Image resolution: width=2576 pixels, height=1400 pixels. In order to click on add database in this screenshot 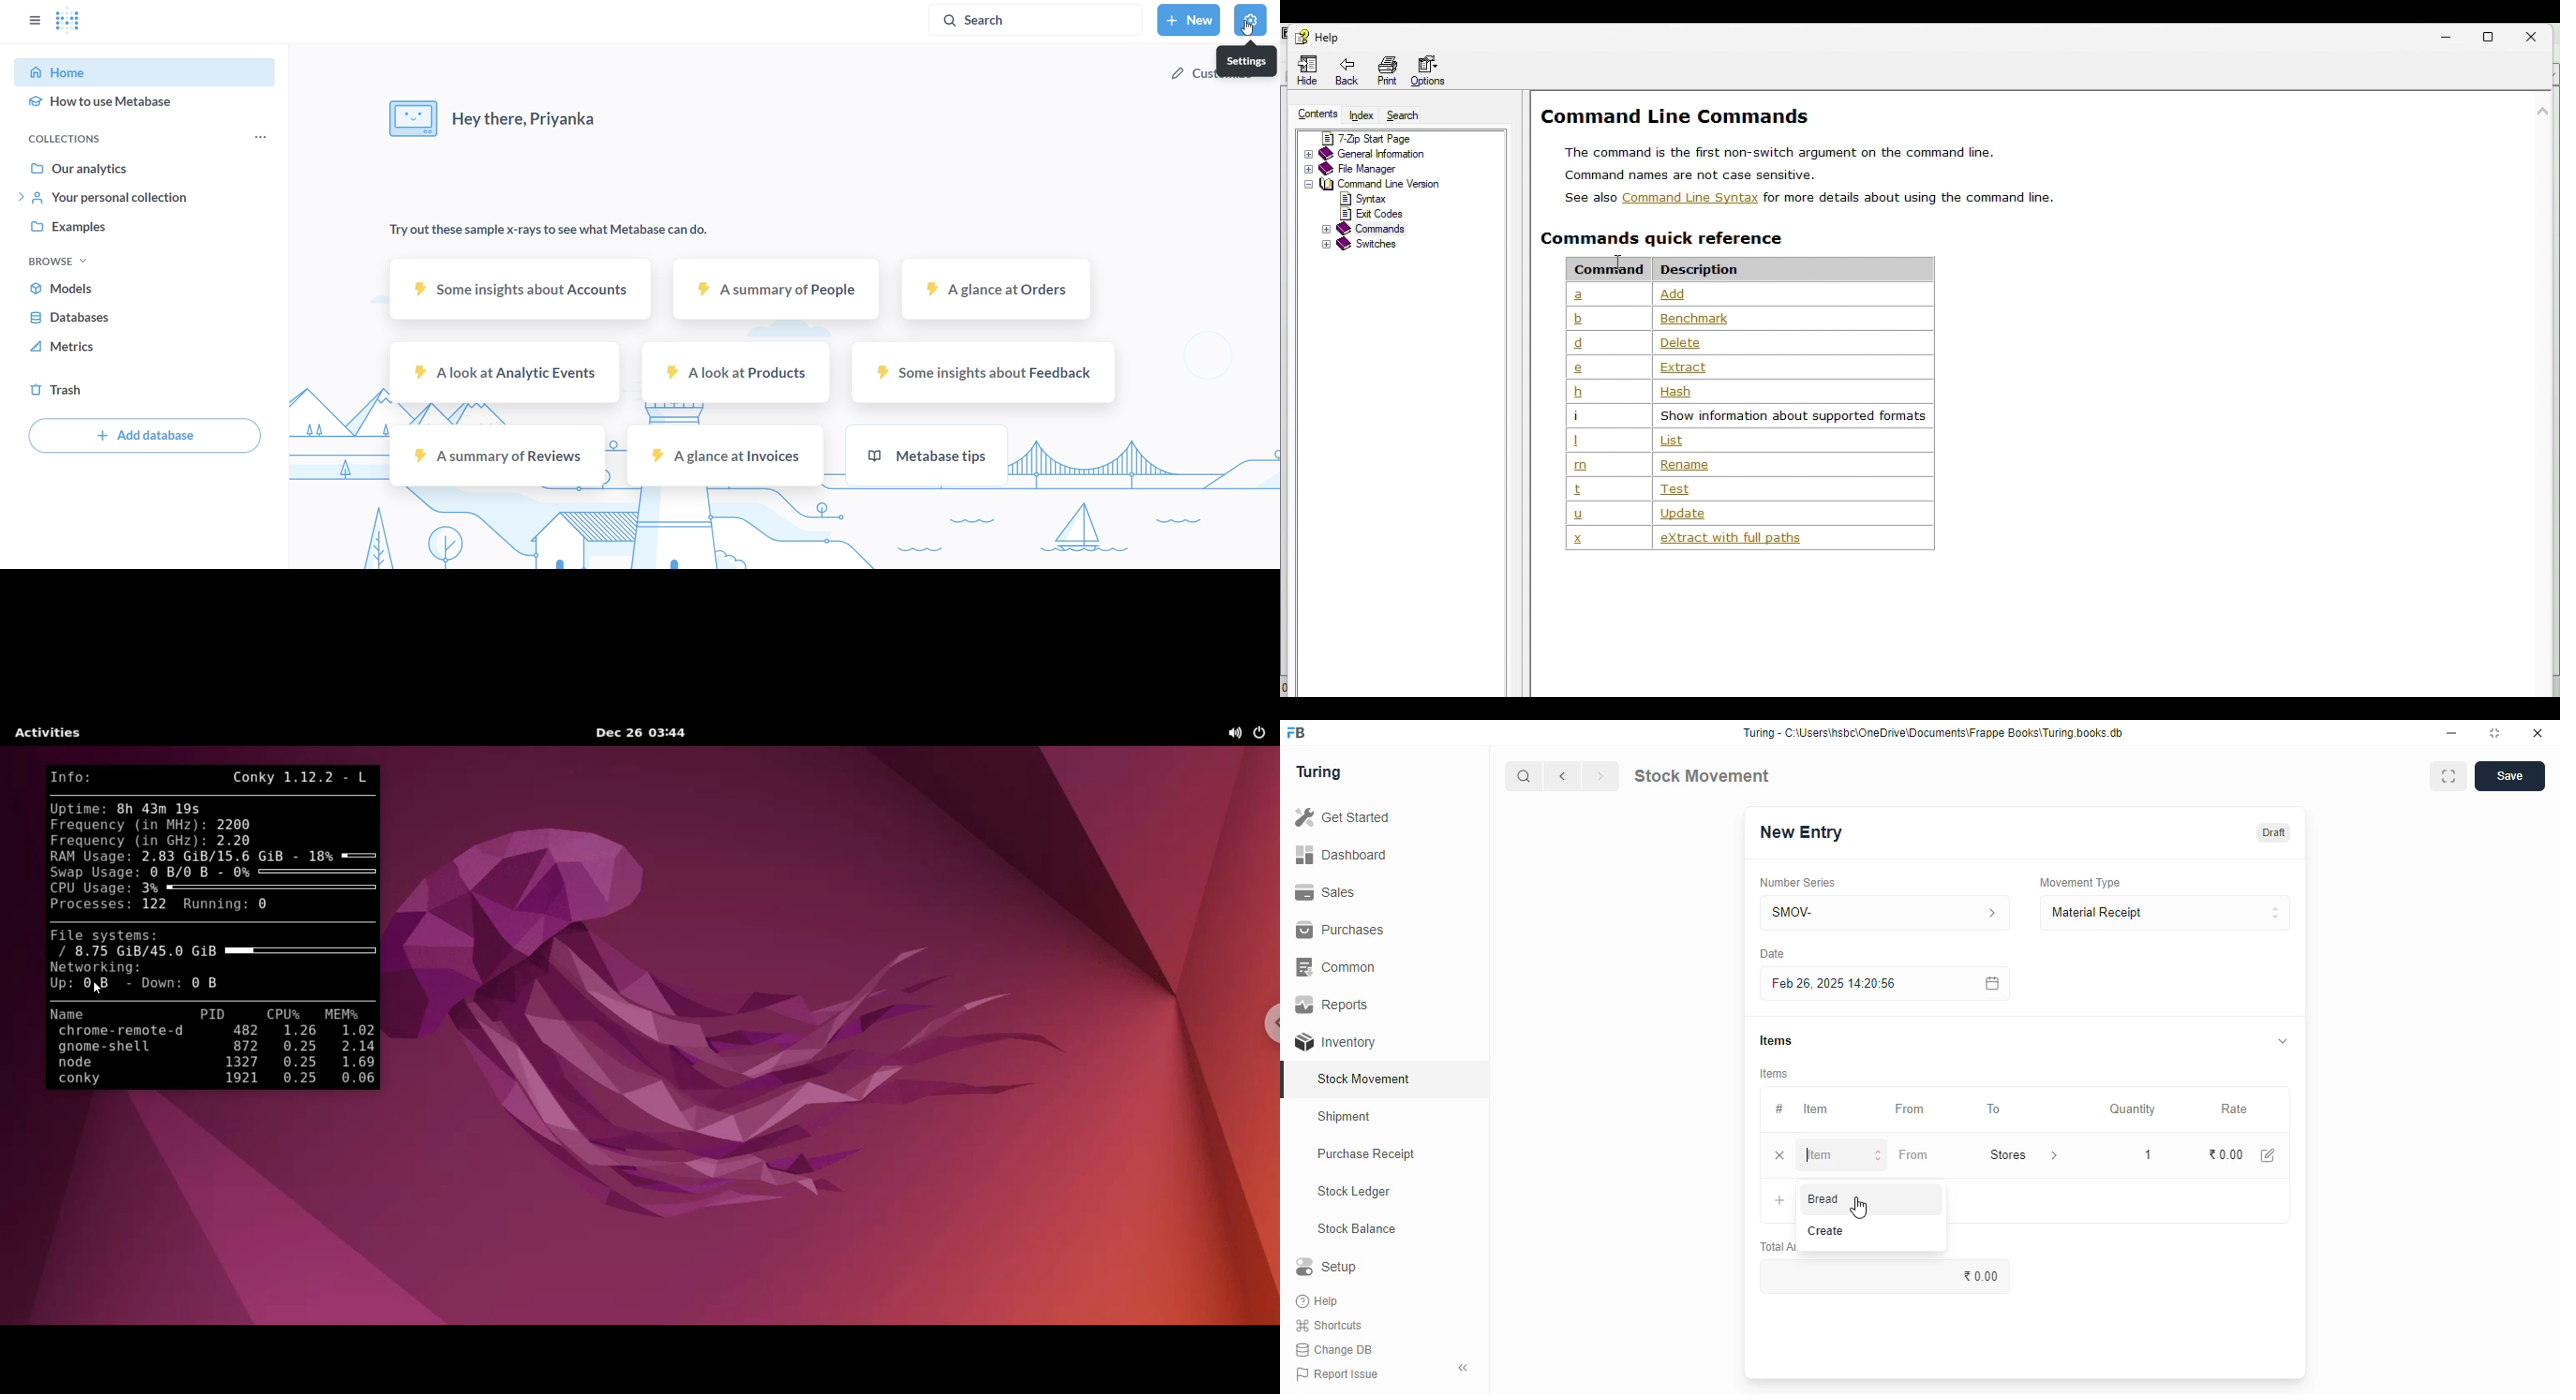, I will do `click(143, 435)`.